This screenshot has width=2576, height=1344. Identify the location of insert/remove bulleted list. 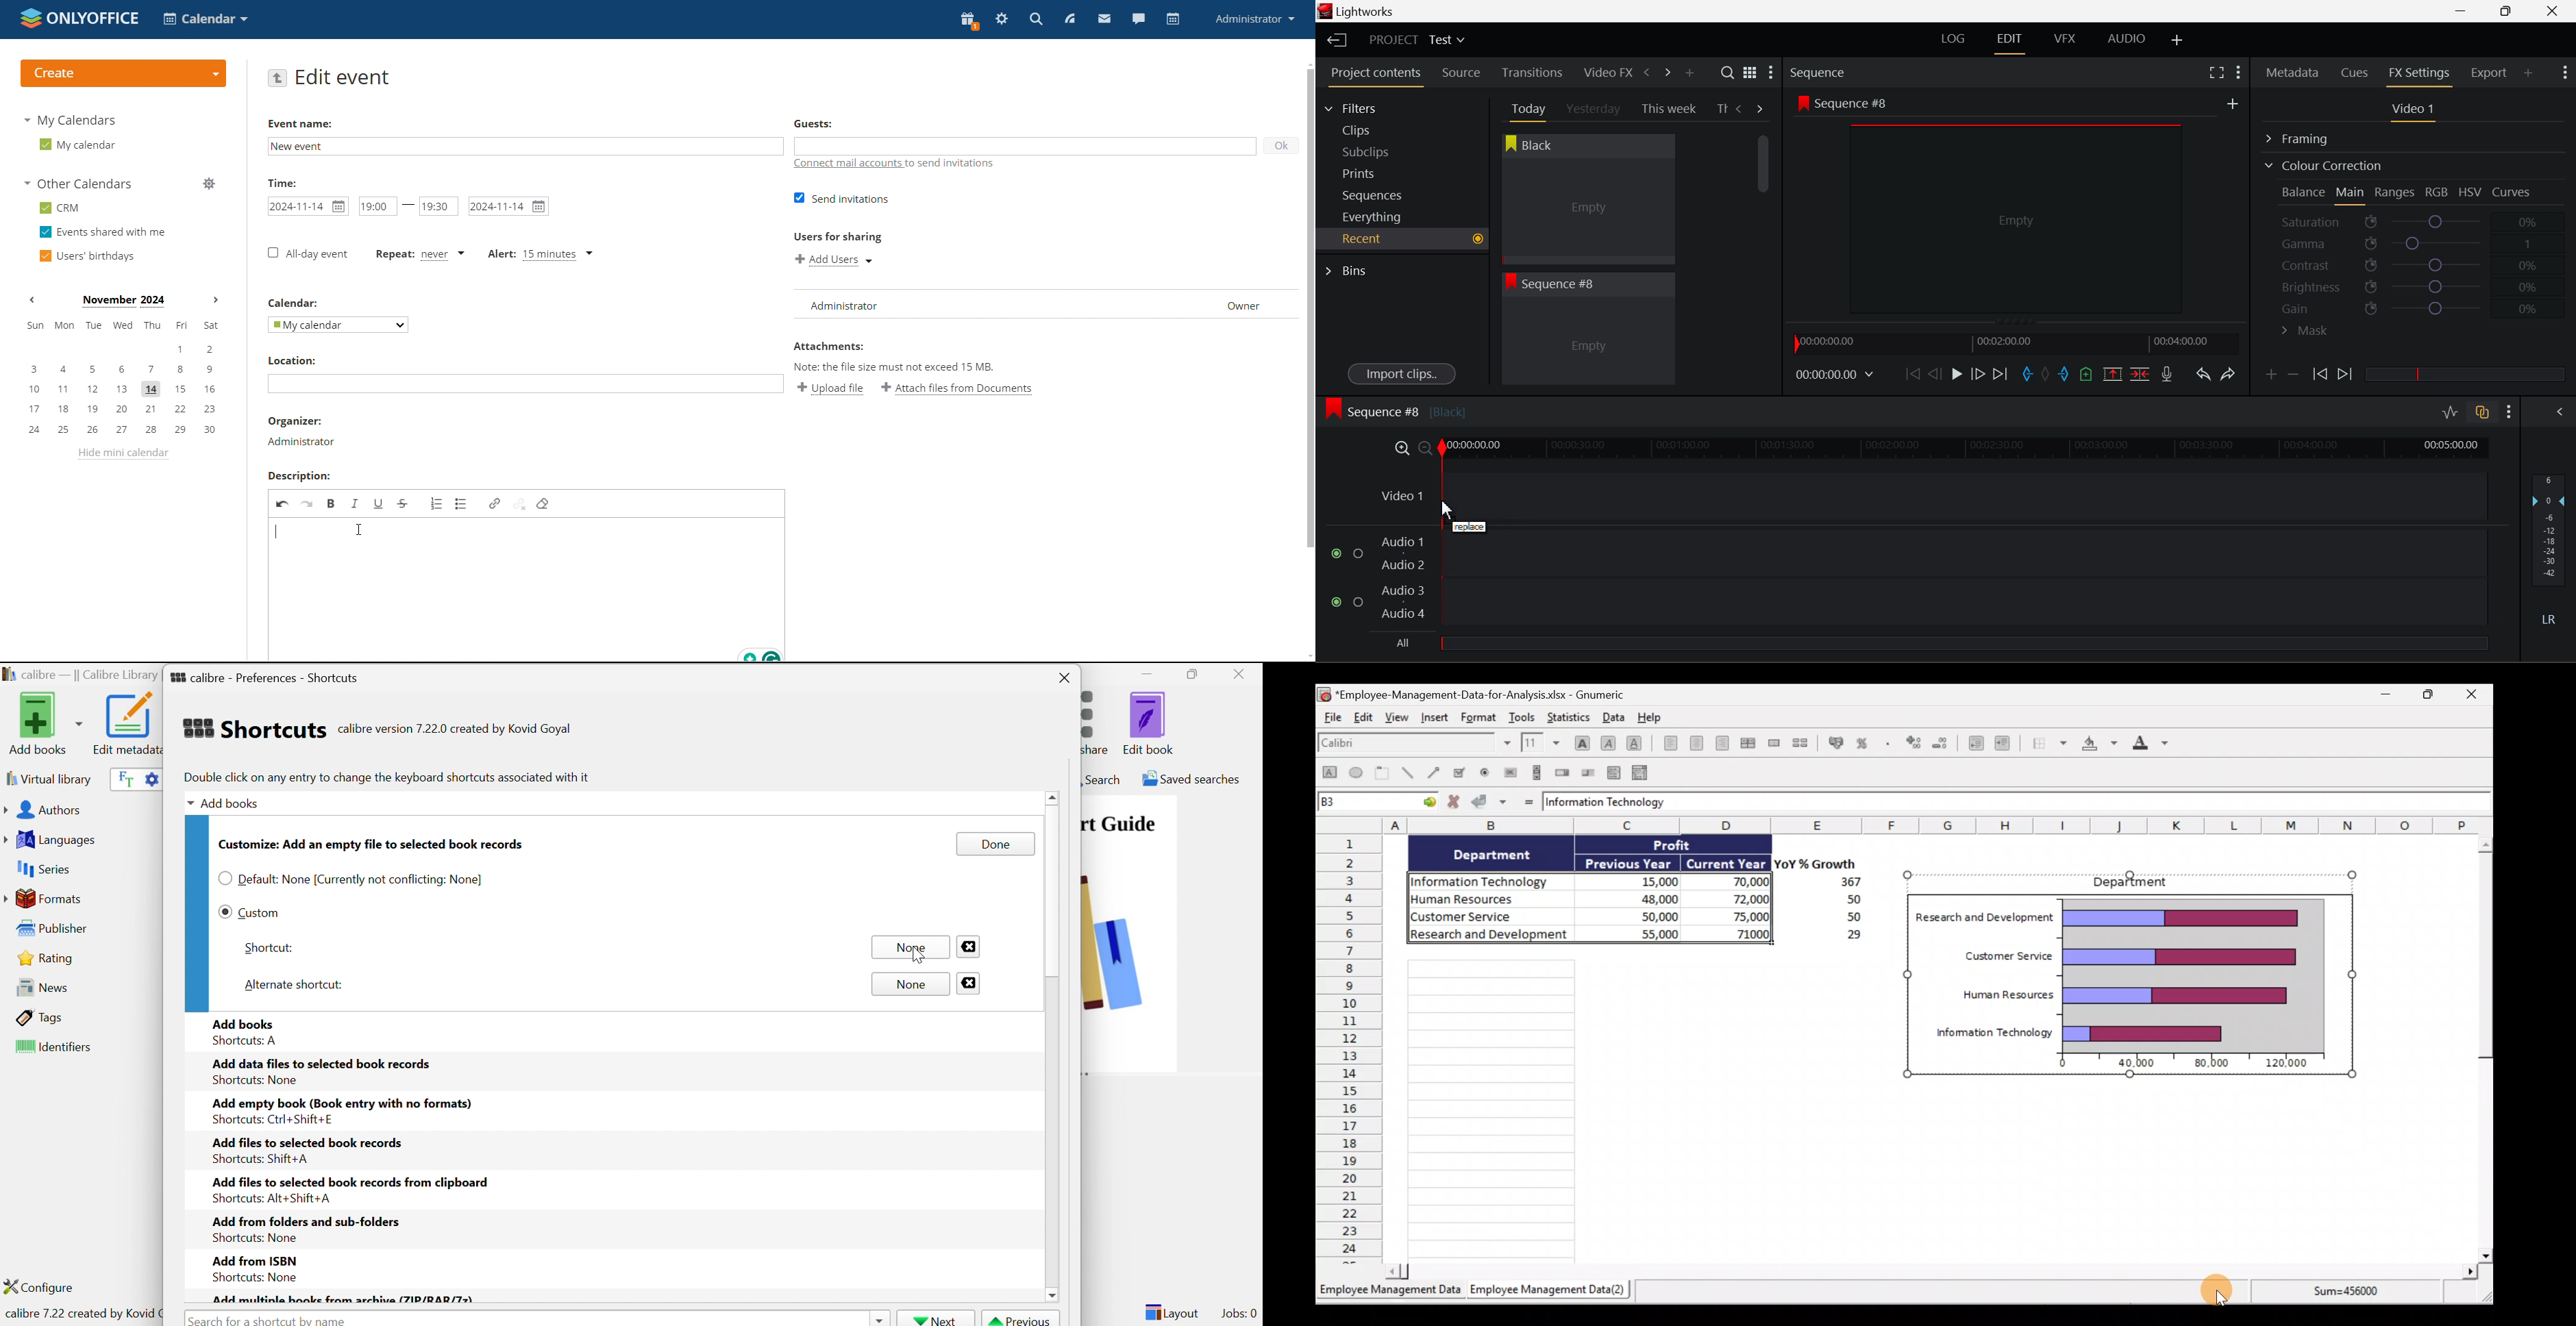
(462, 503).